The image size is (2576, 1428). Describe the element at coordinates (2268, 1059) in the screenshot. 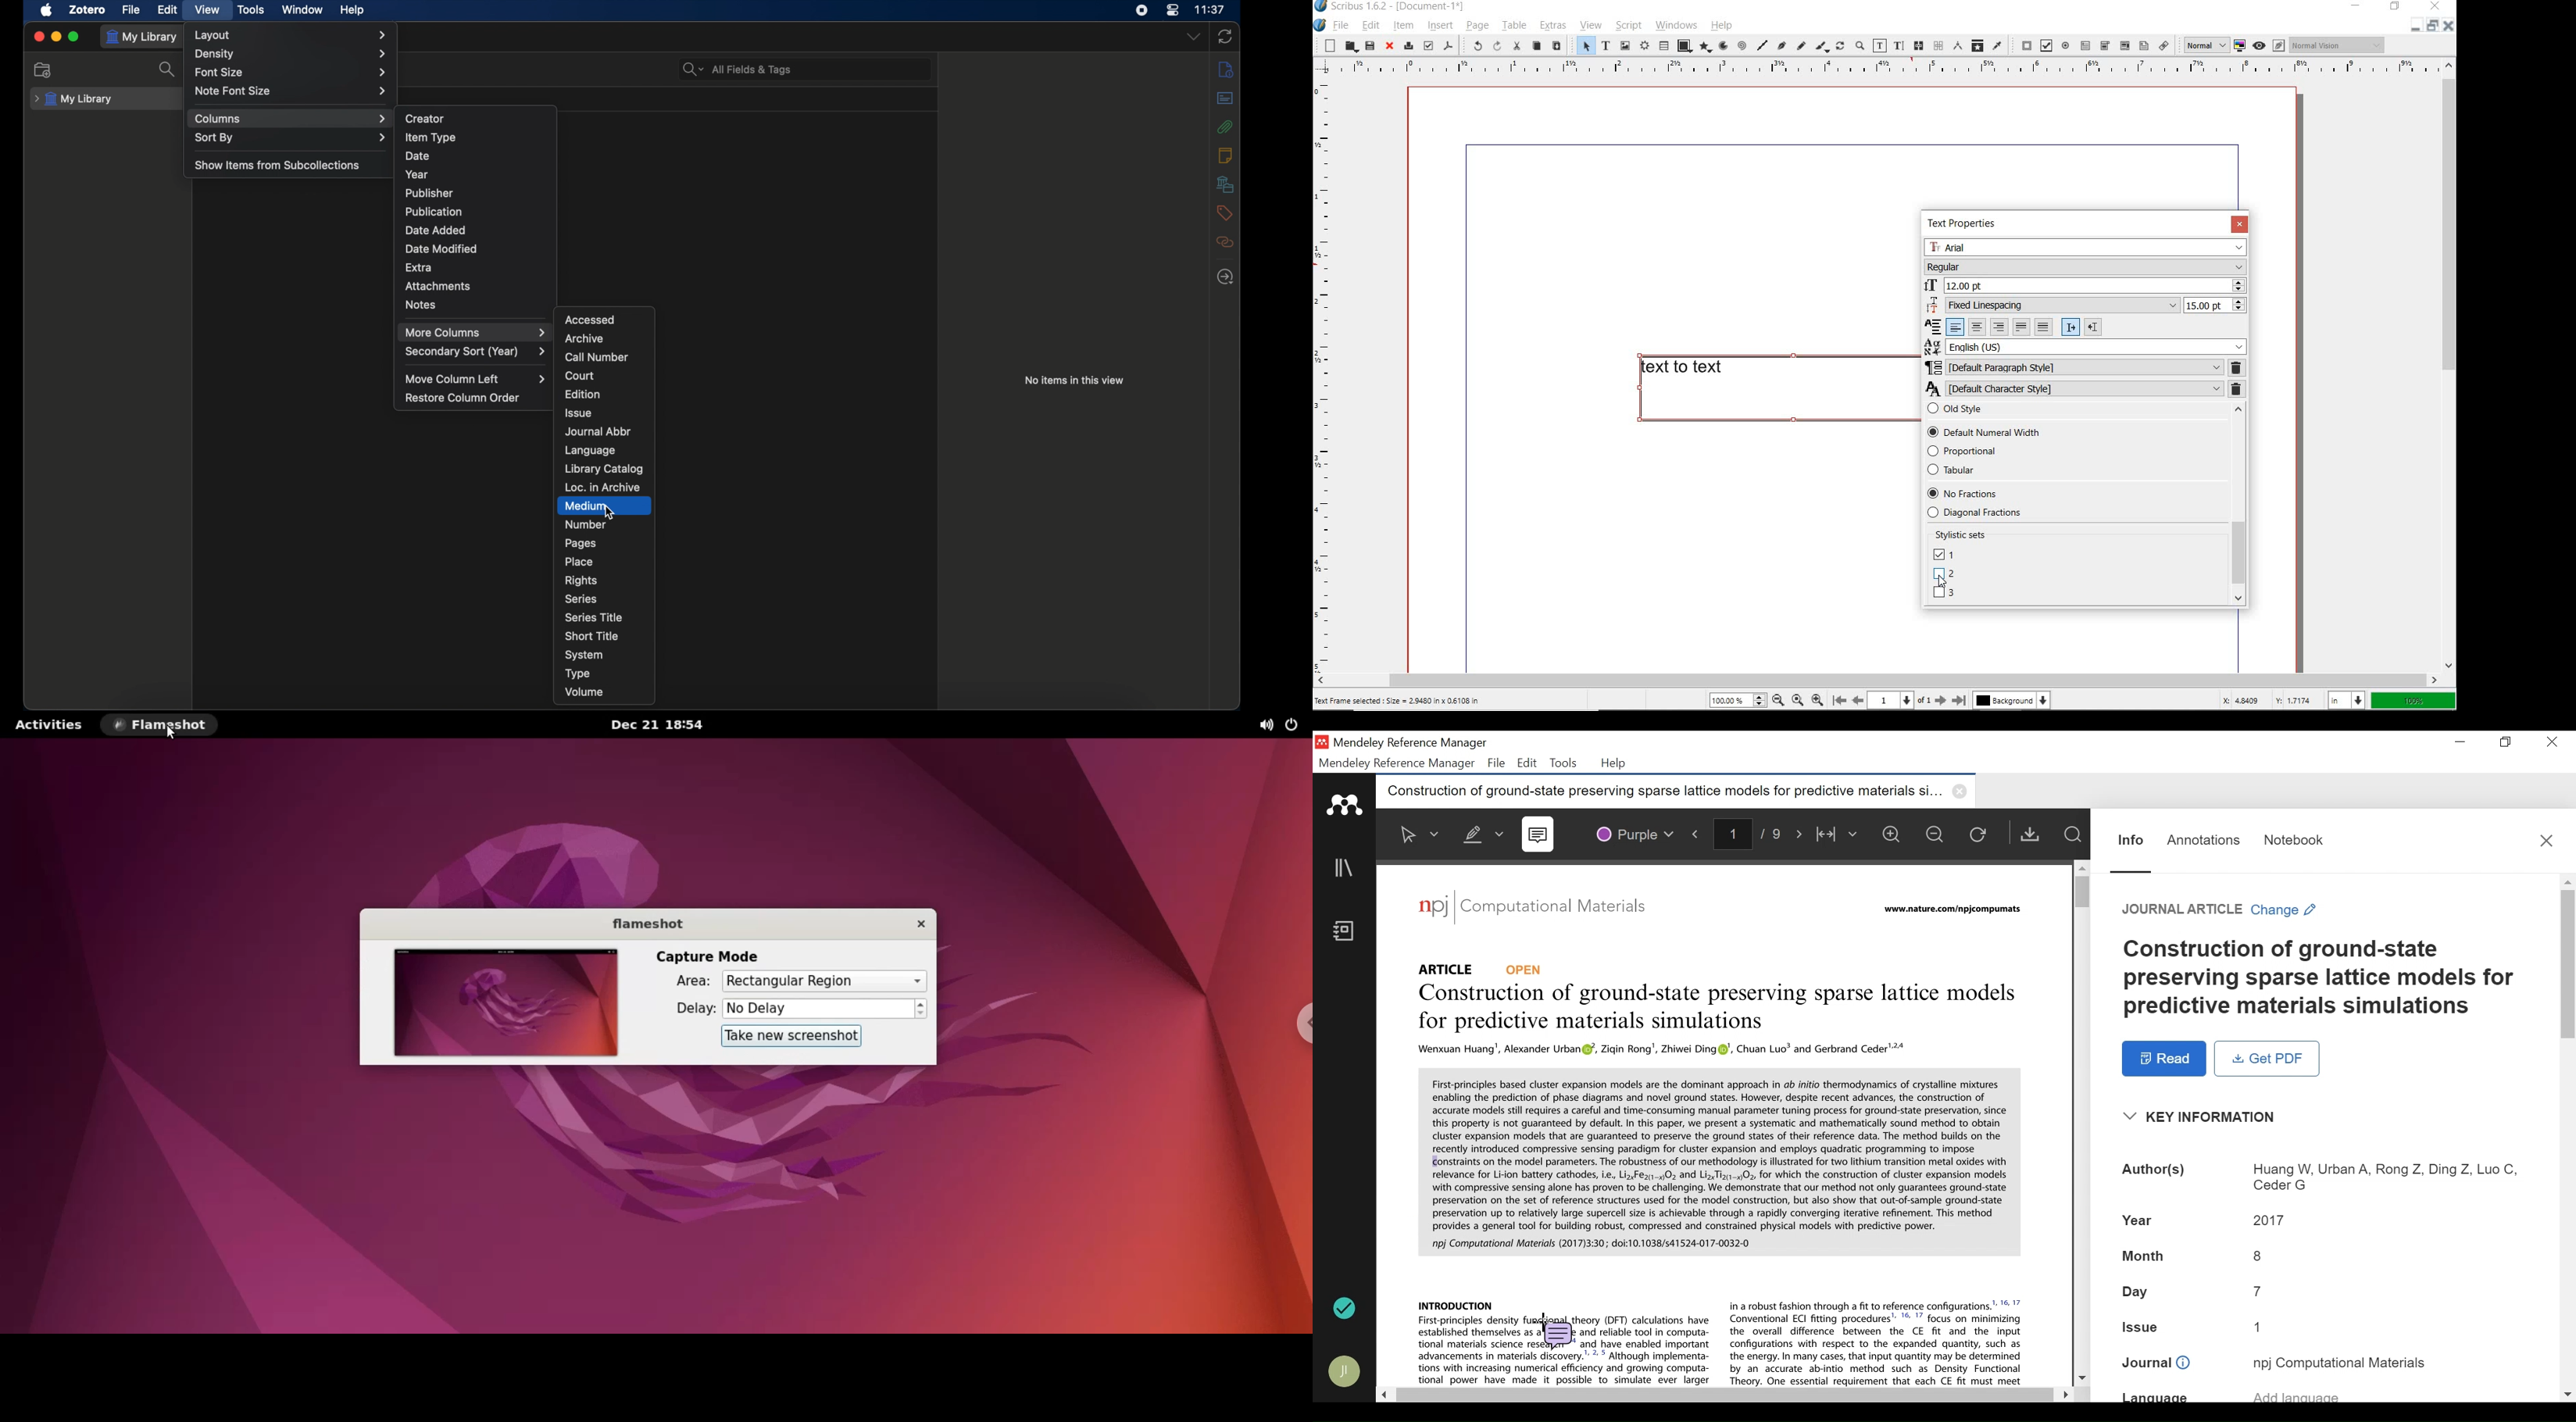

I see `Get PDF` at that location.